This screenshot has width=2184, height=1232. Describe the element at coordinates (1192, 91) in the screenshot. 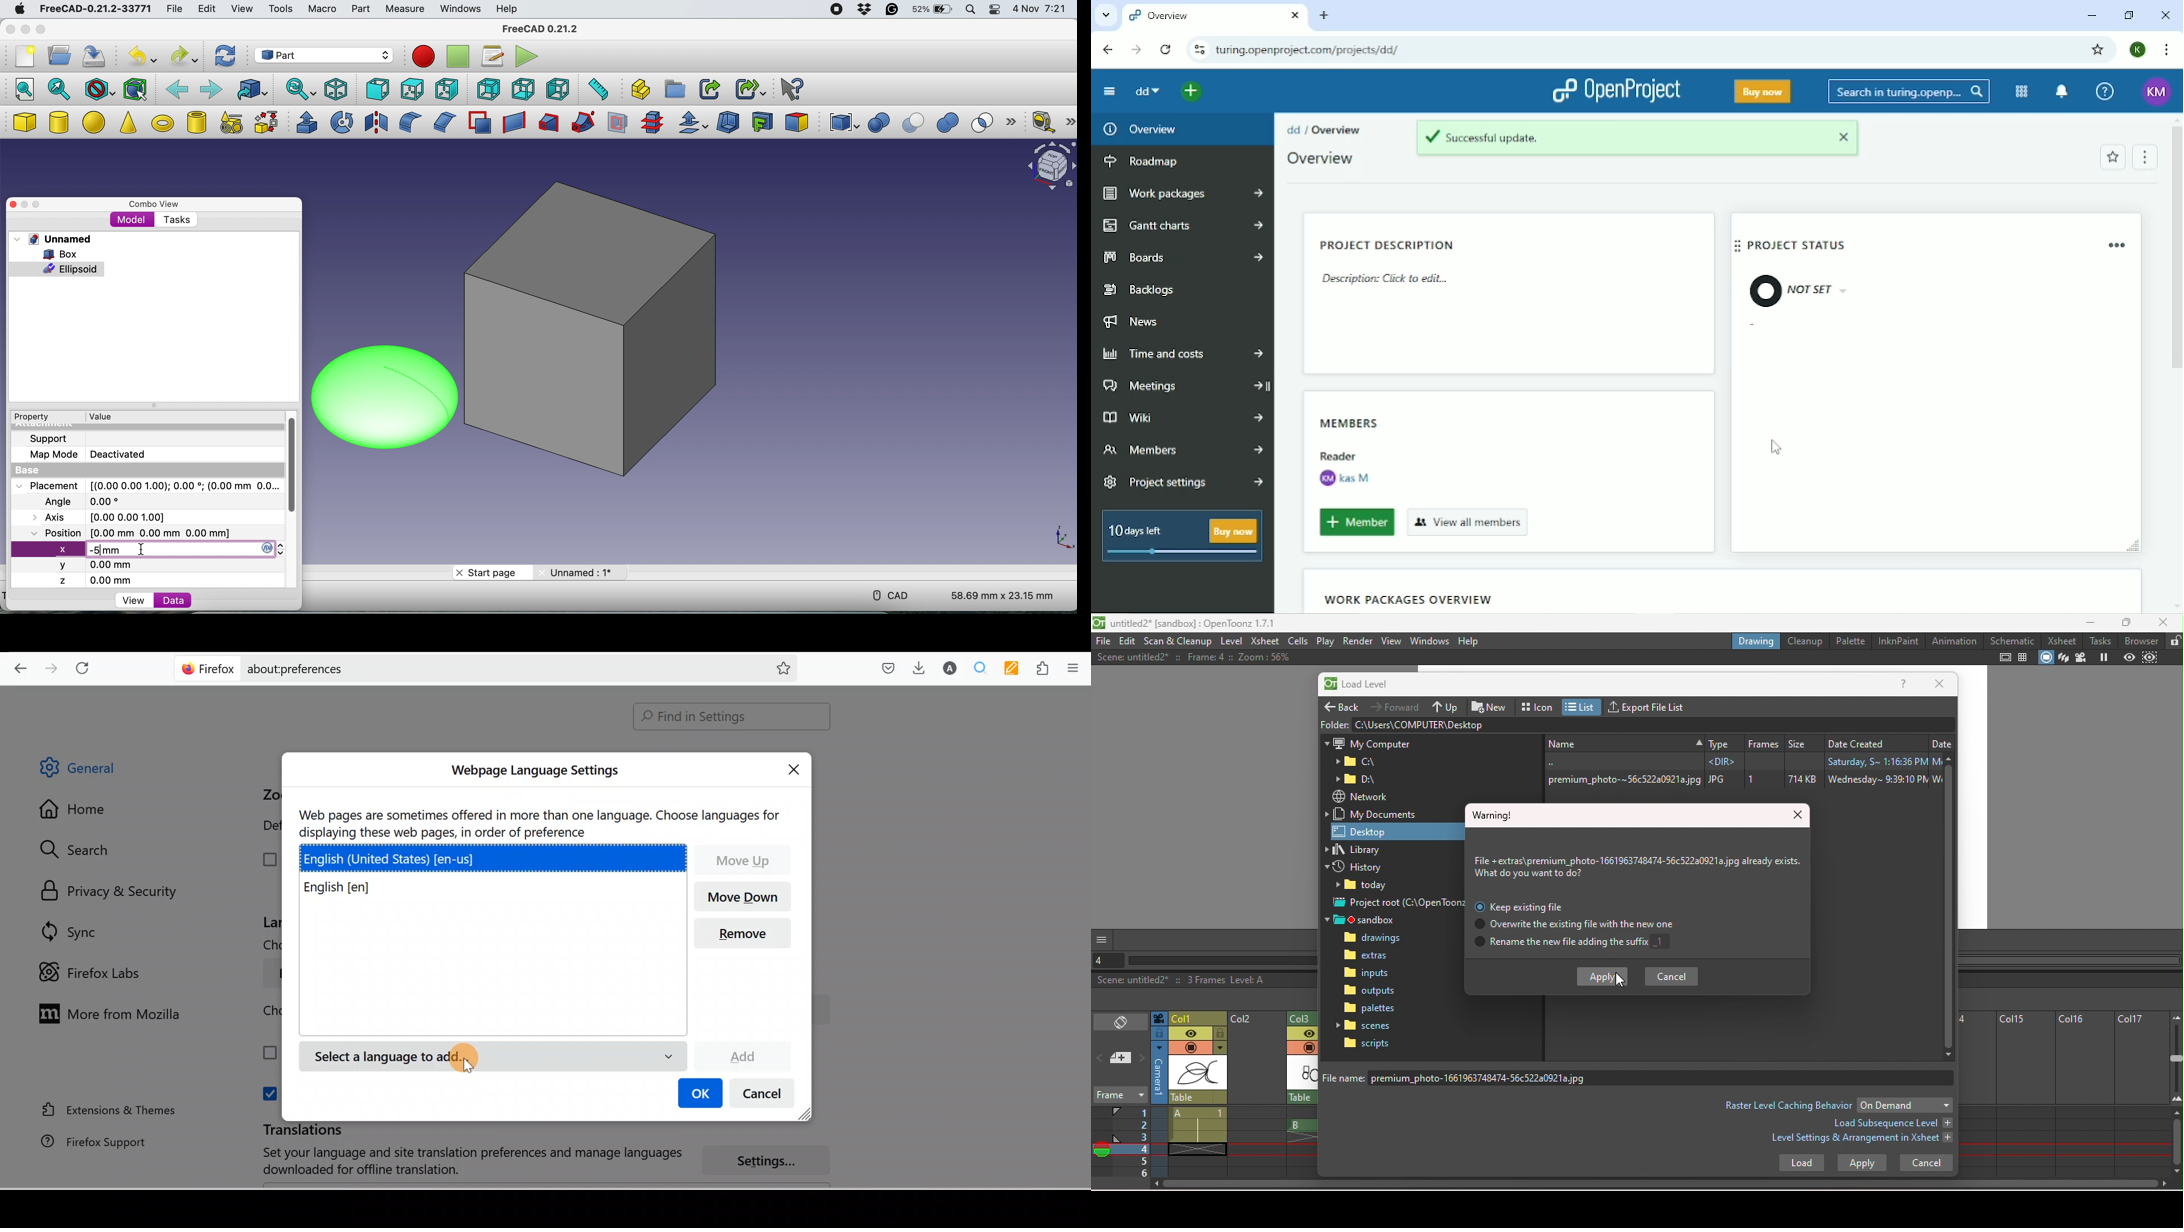

I see `Open quick add menu` at that location.